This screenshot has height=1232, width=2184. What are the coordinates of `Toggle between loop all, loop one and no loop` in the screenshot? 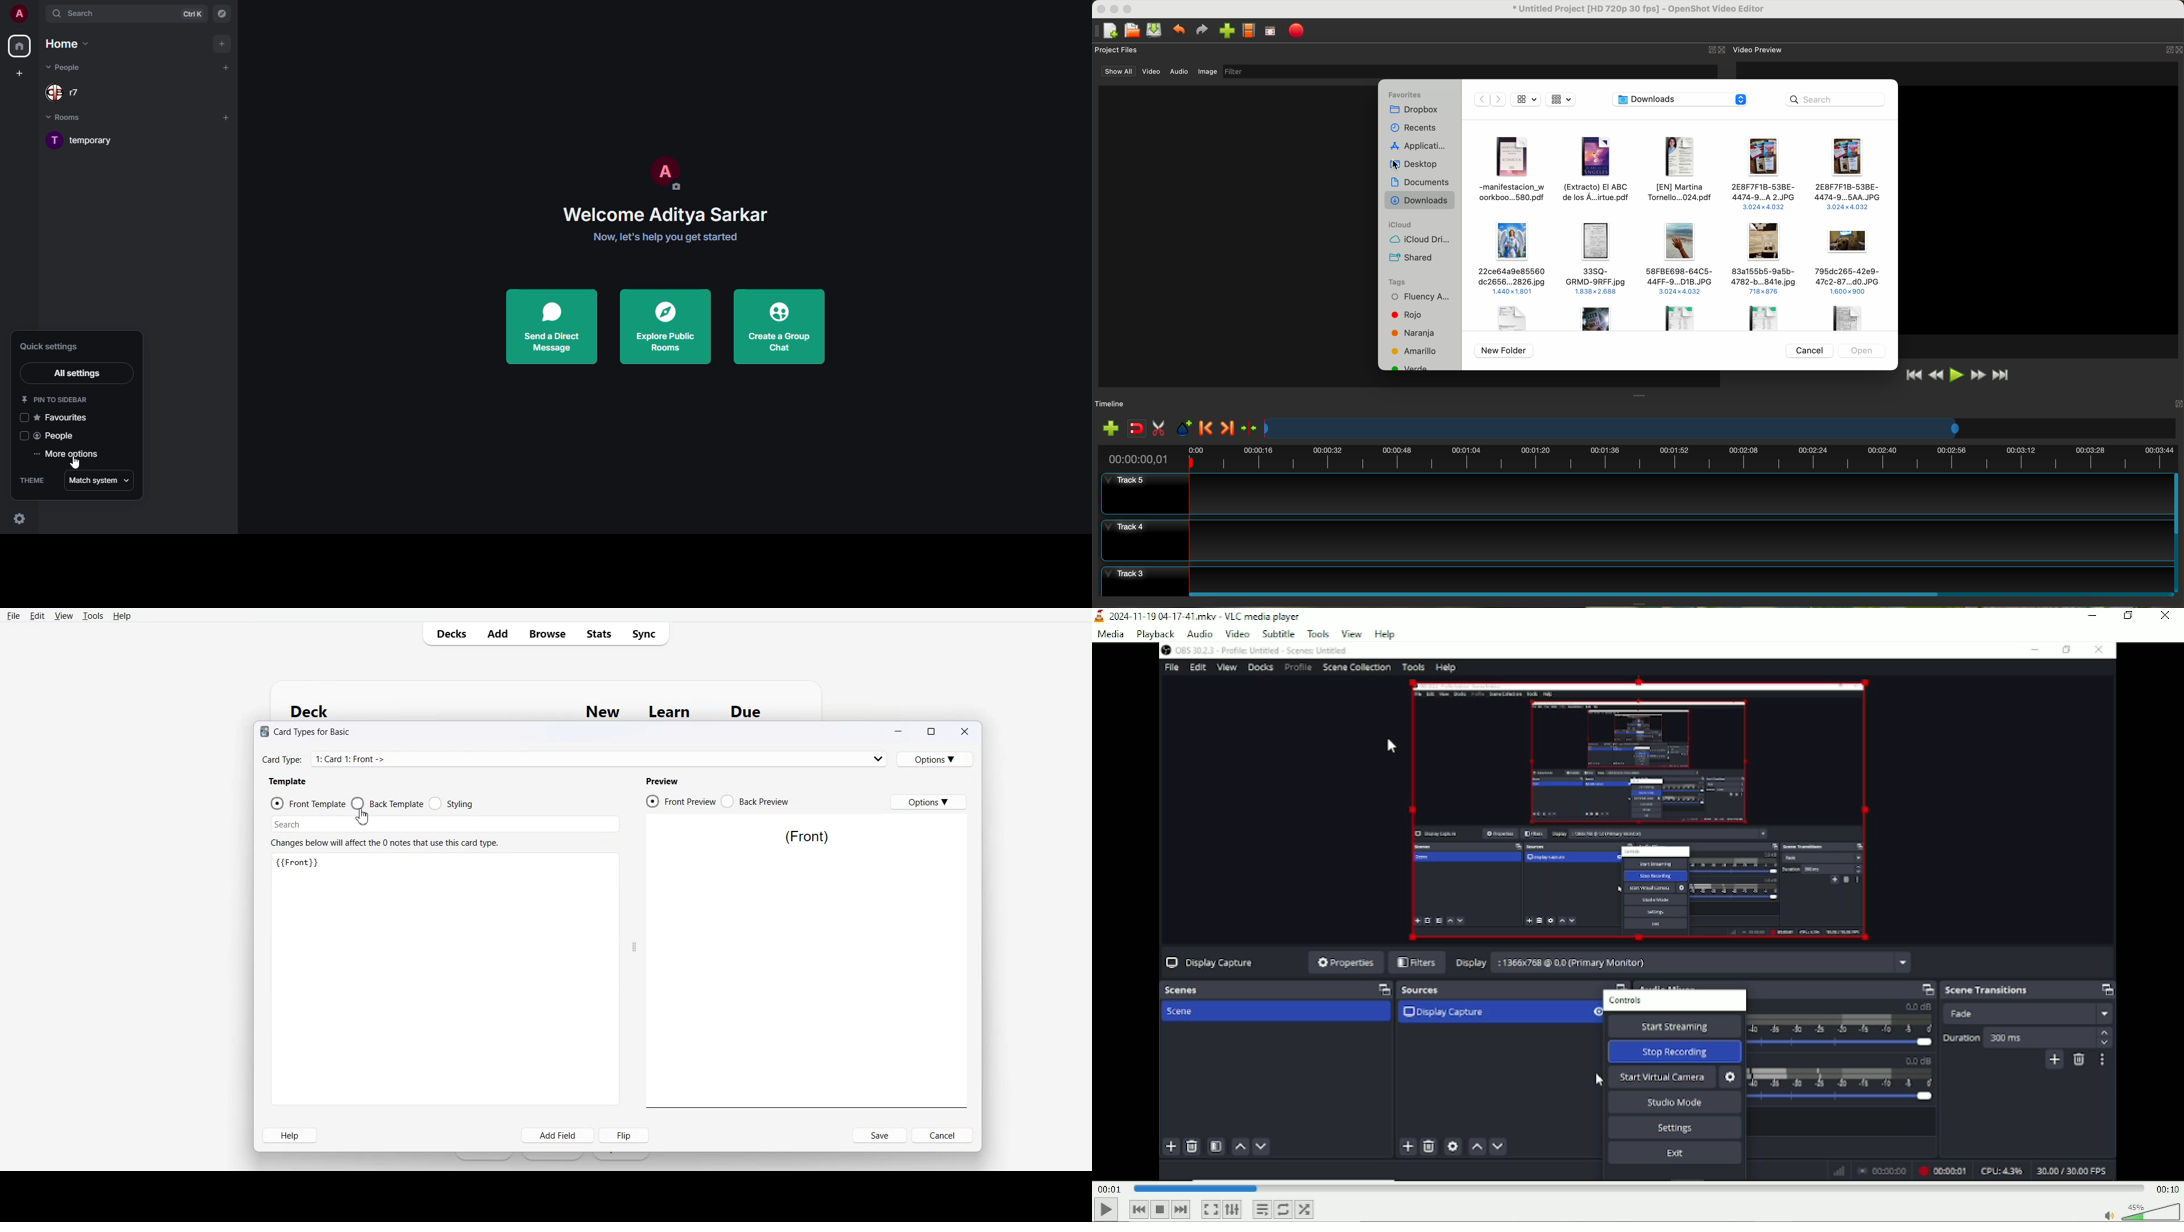 It's located at (1283, 1209).